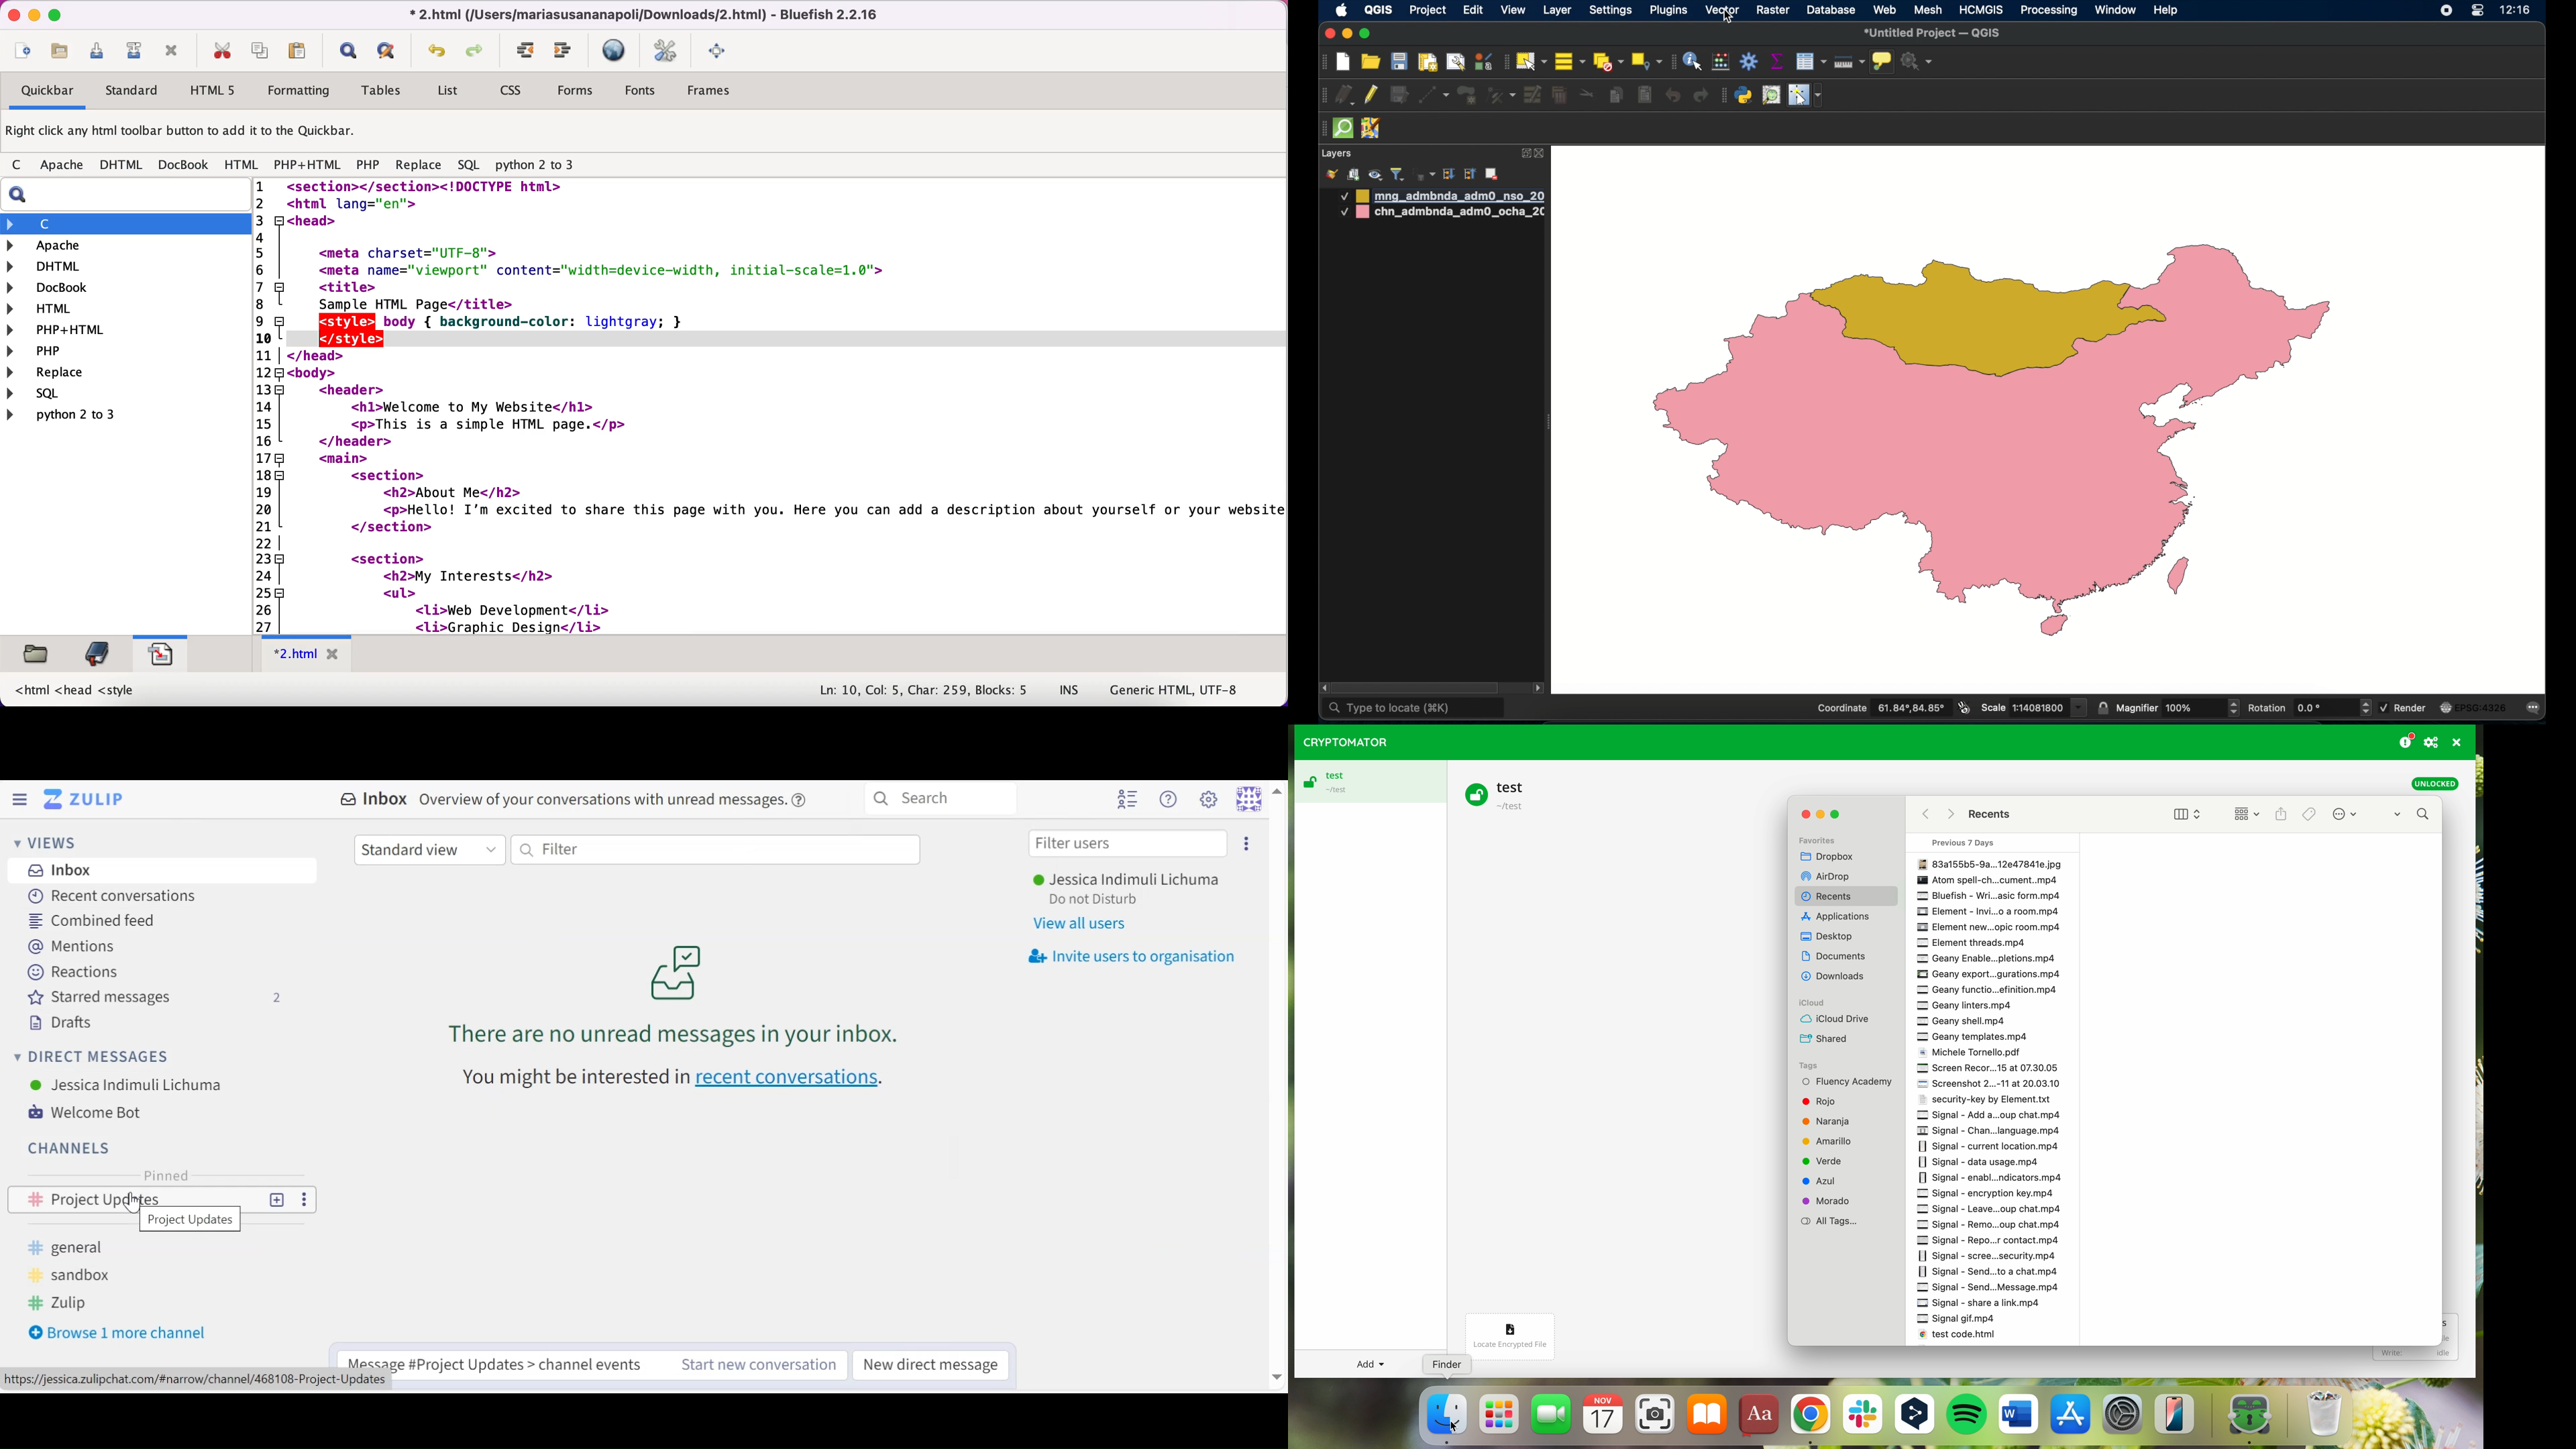  I want to click on New direct message, so click(932, 1366).